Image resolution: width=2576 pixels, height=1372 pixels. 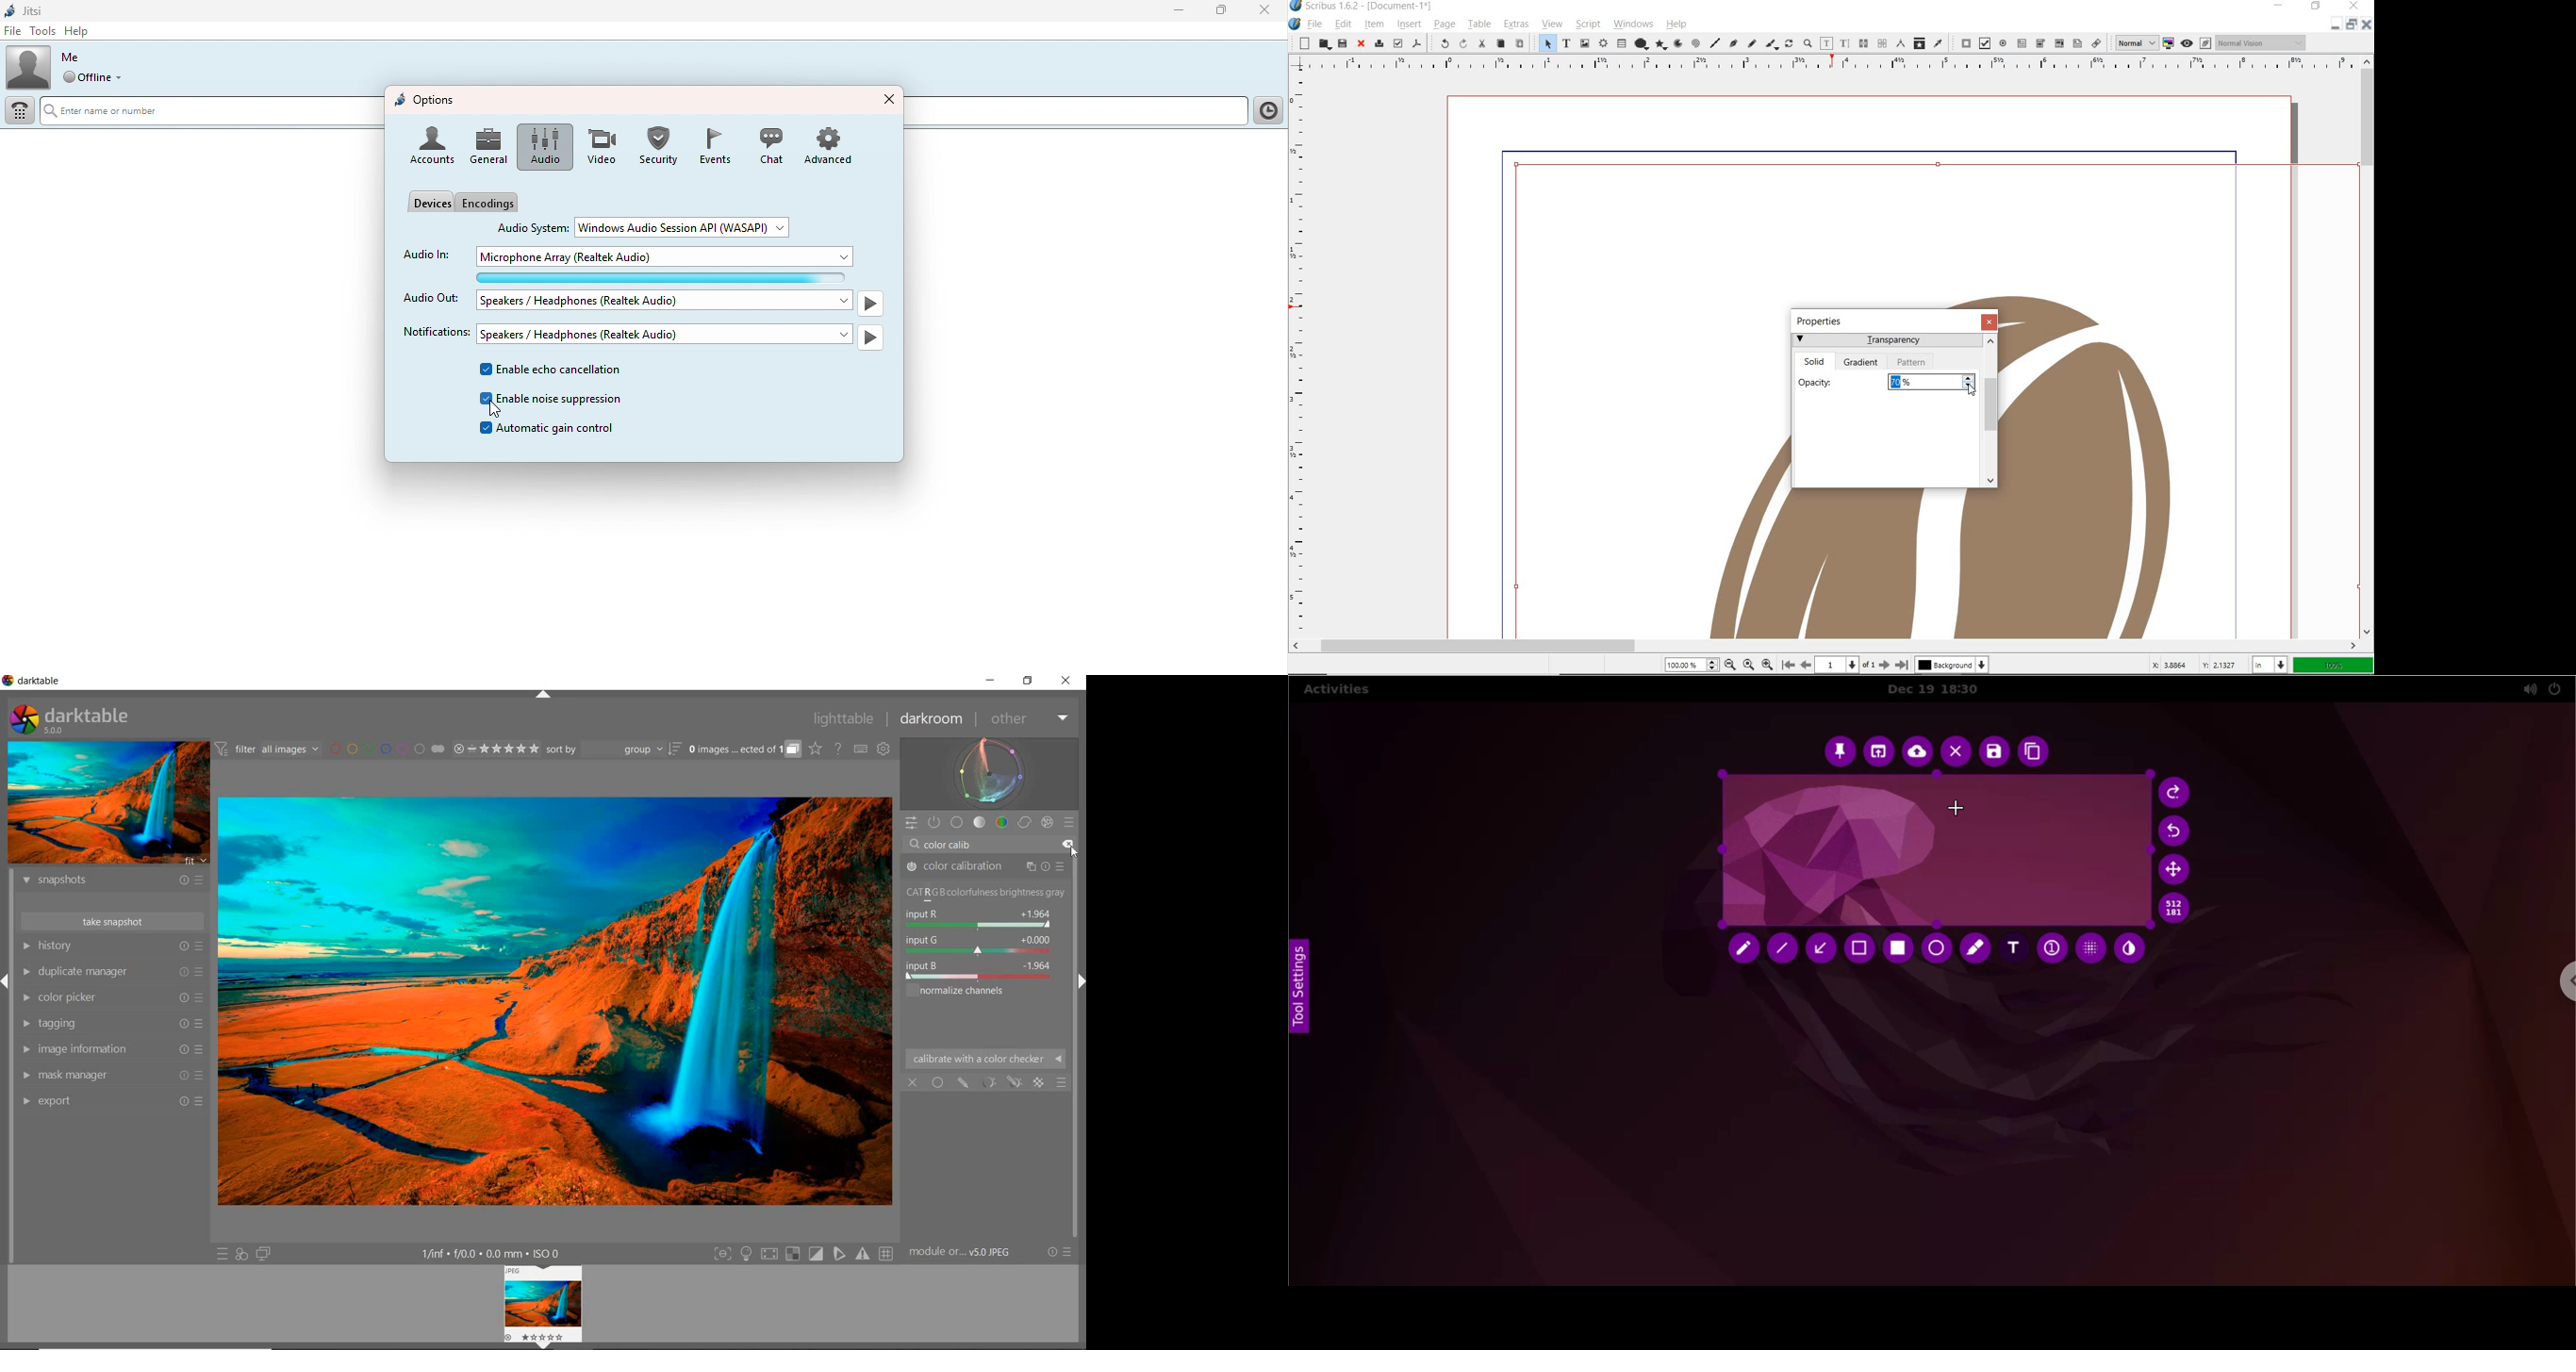 What do you see at coordinates (1751, 43) in the screenshot?
I see `freehand line` at bounding box center [1751, 43].